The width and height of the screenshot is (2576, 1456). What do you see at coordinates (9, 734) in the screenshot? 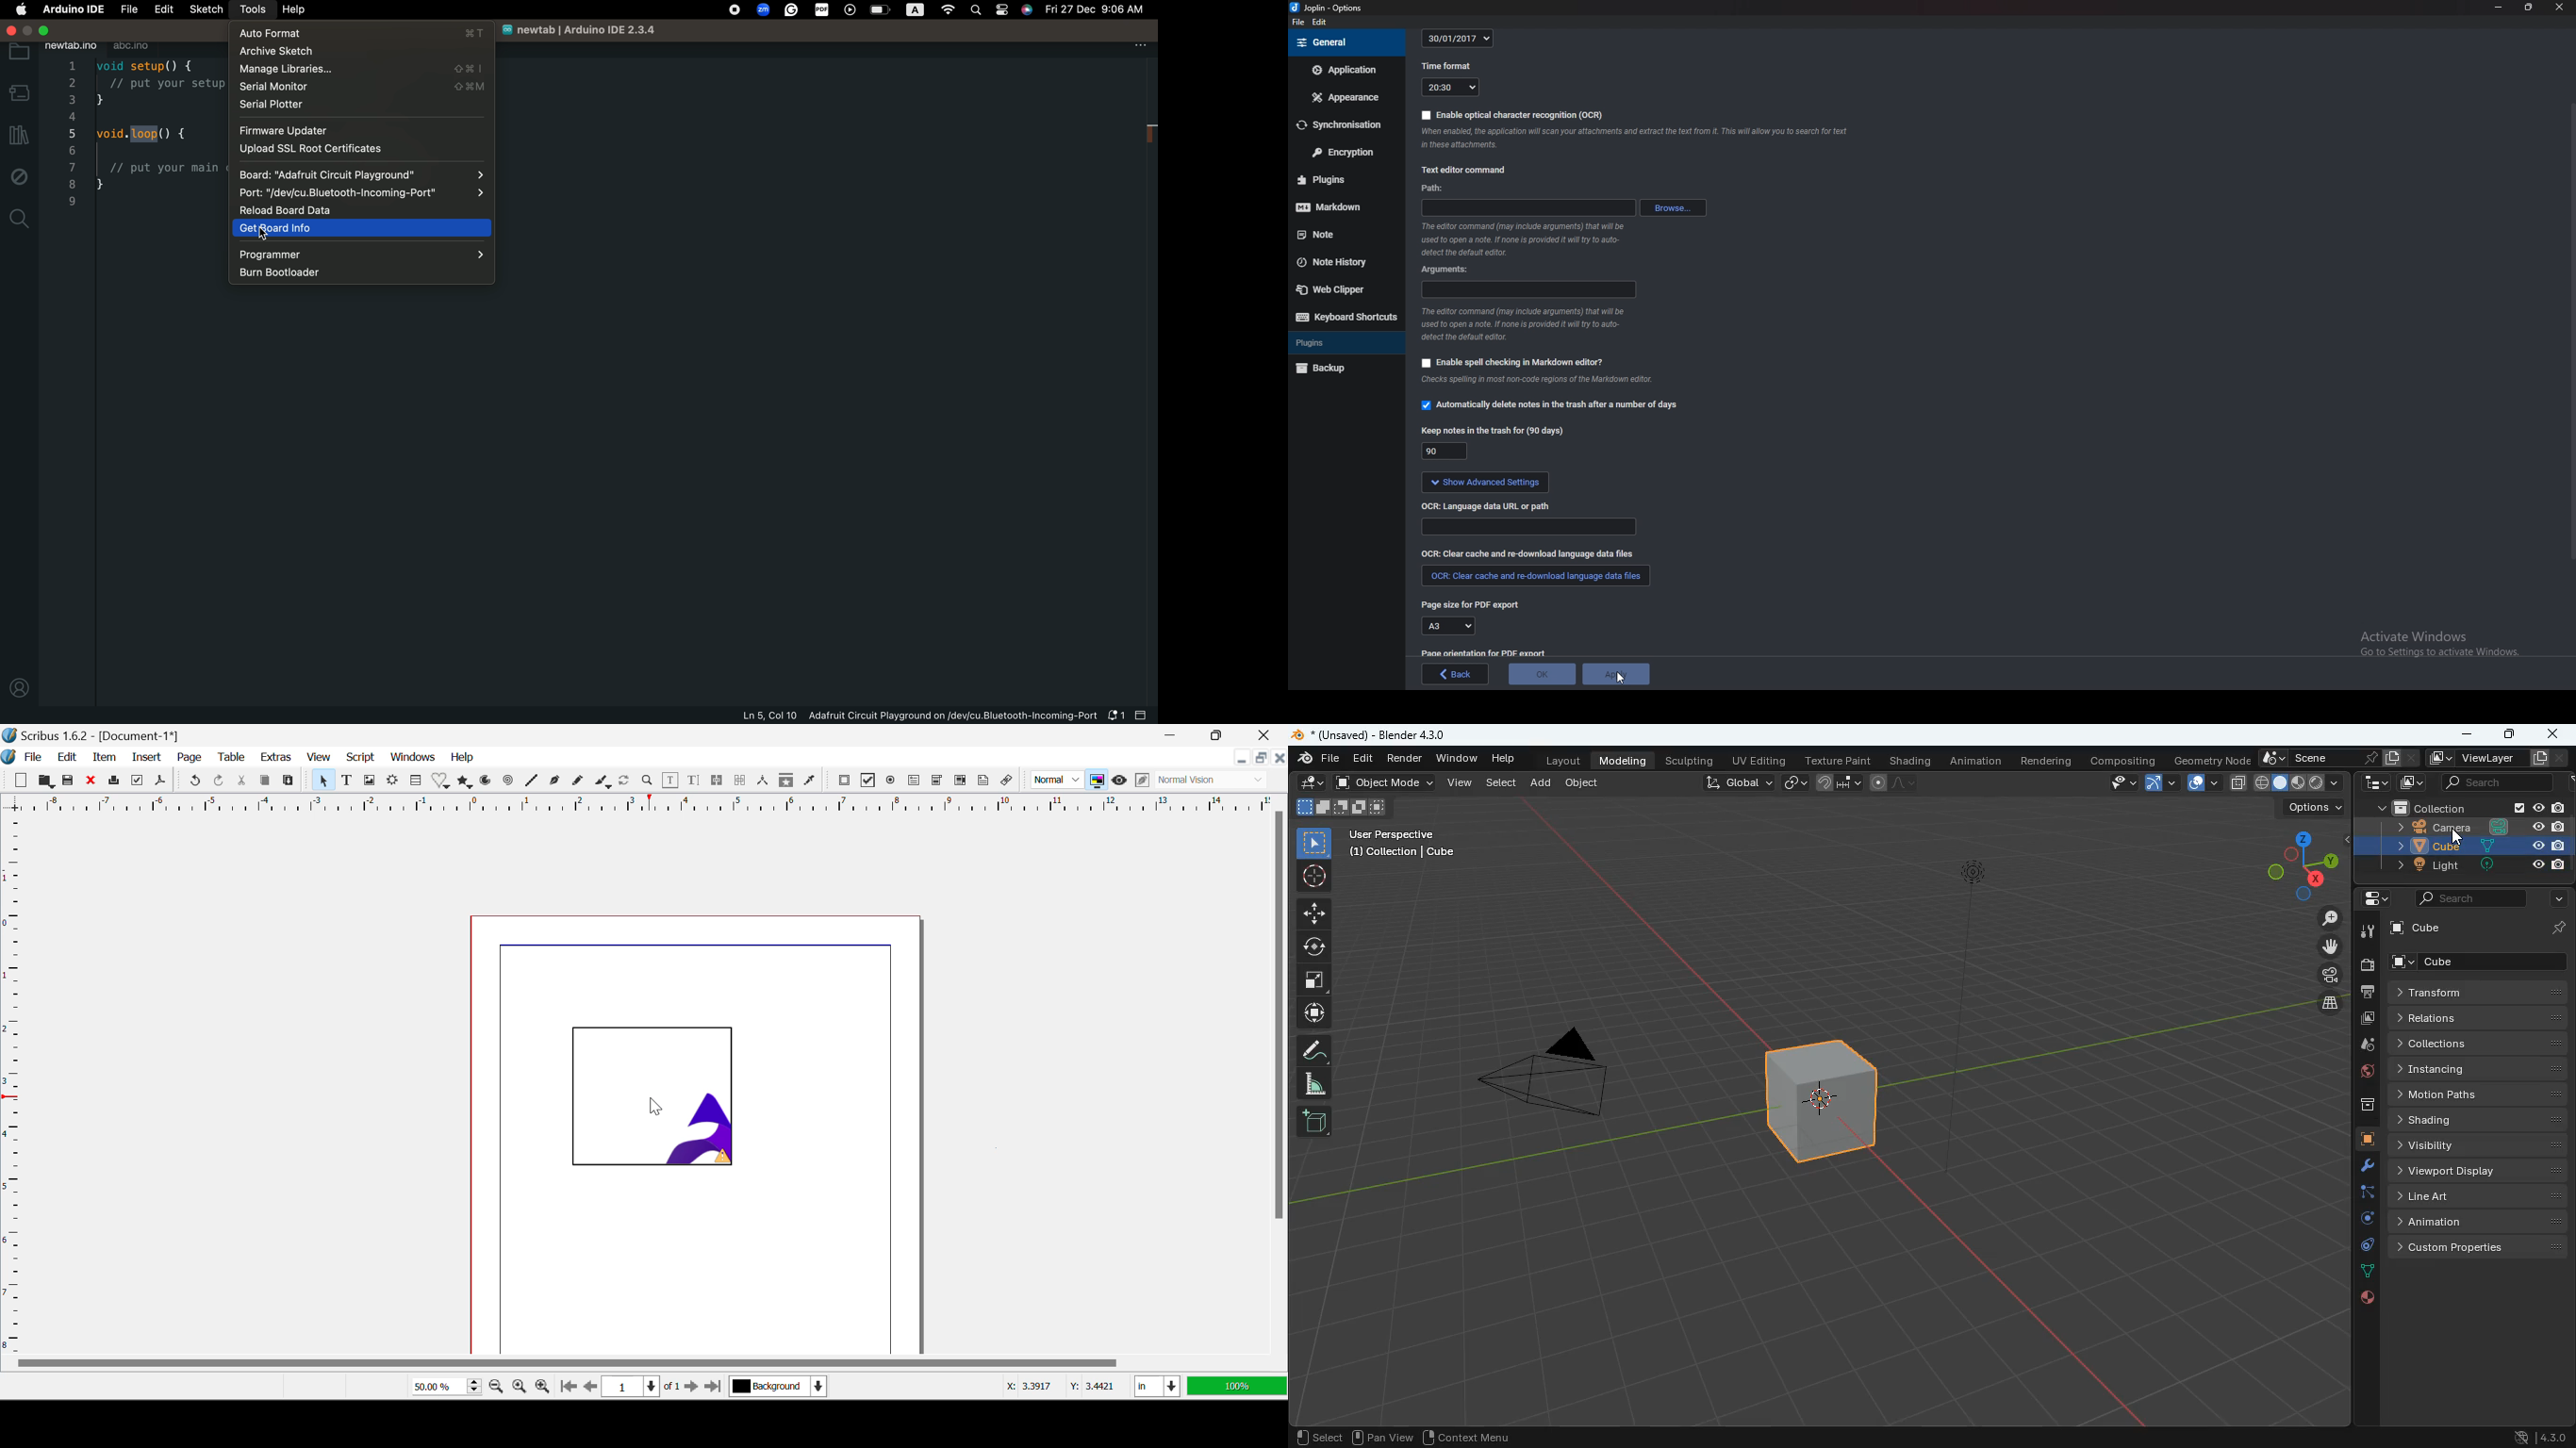
I see `icon` at bounding box center [9, 734].